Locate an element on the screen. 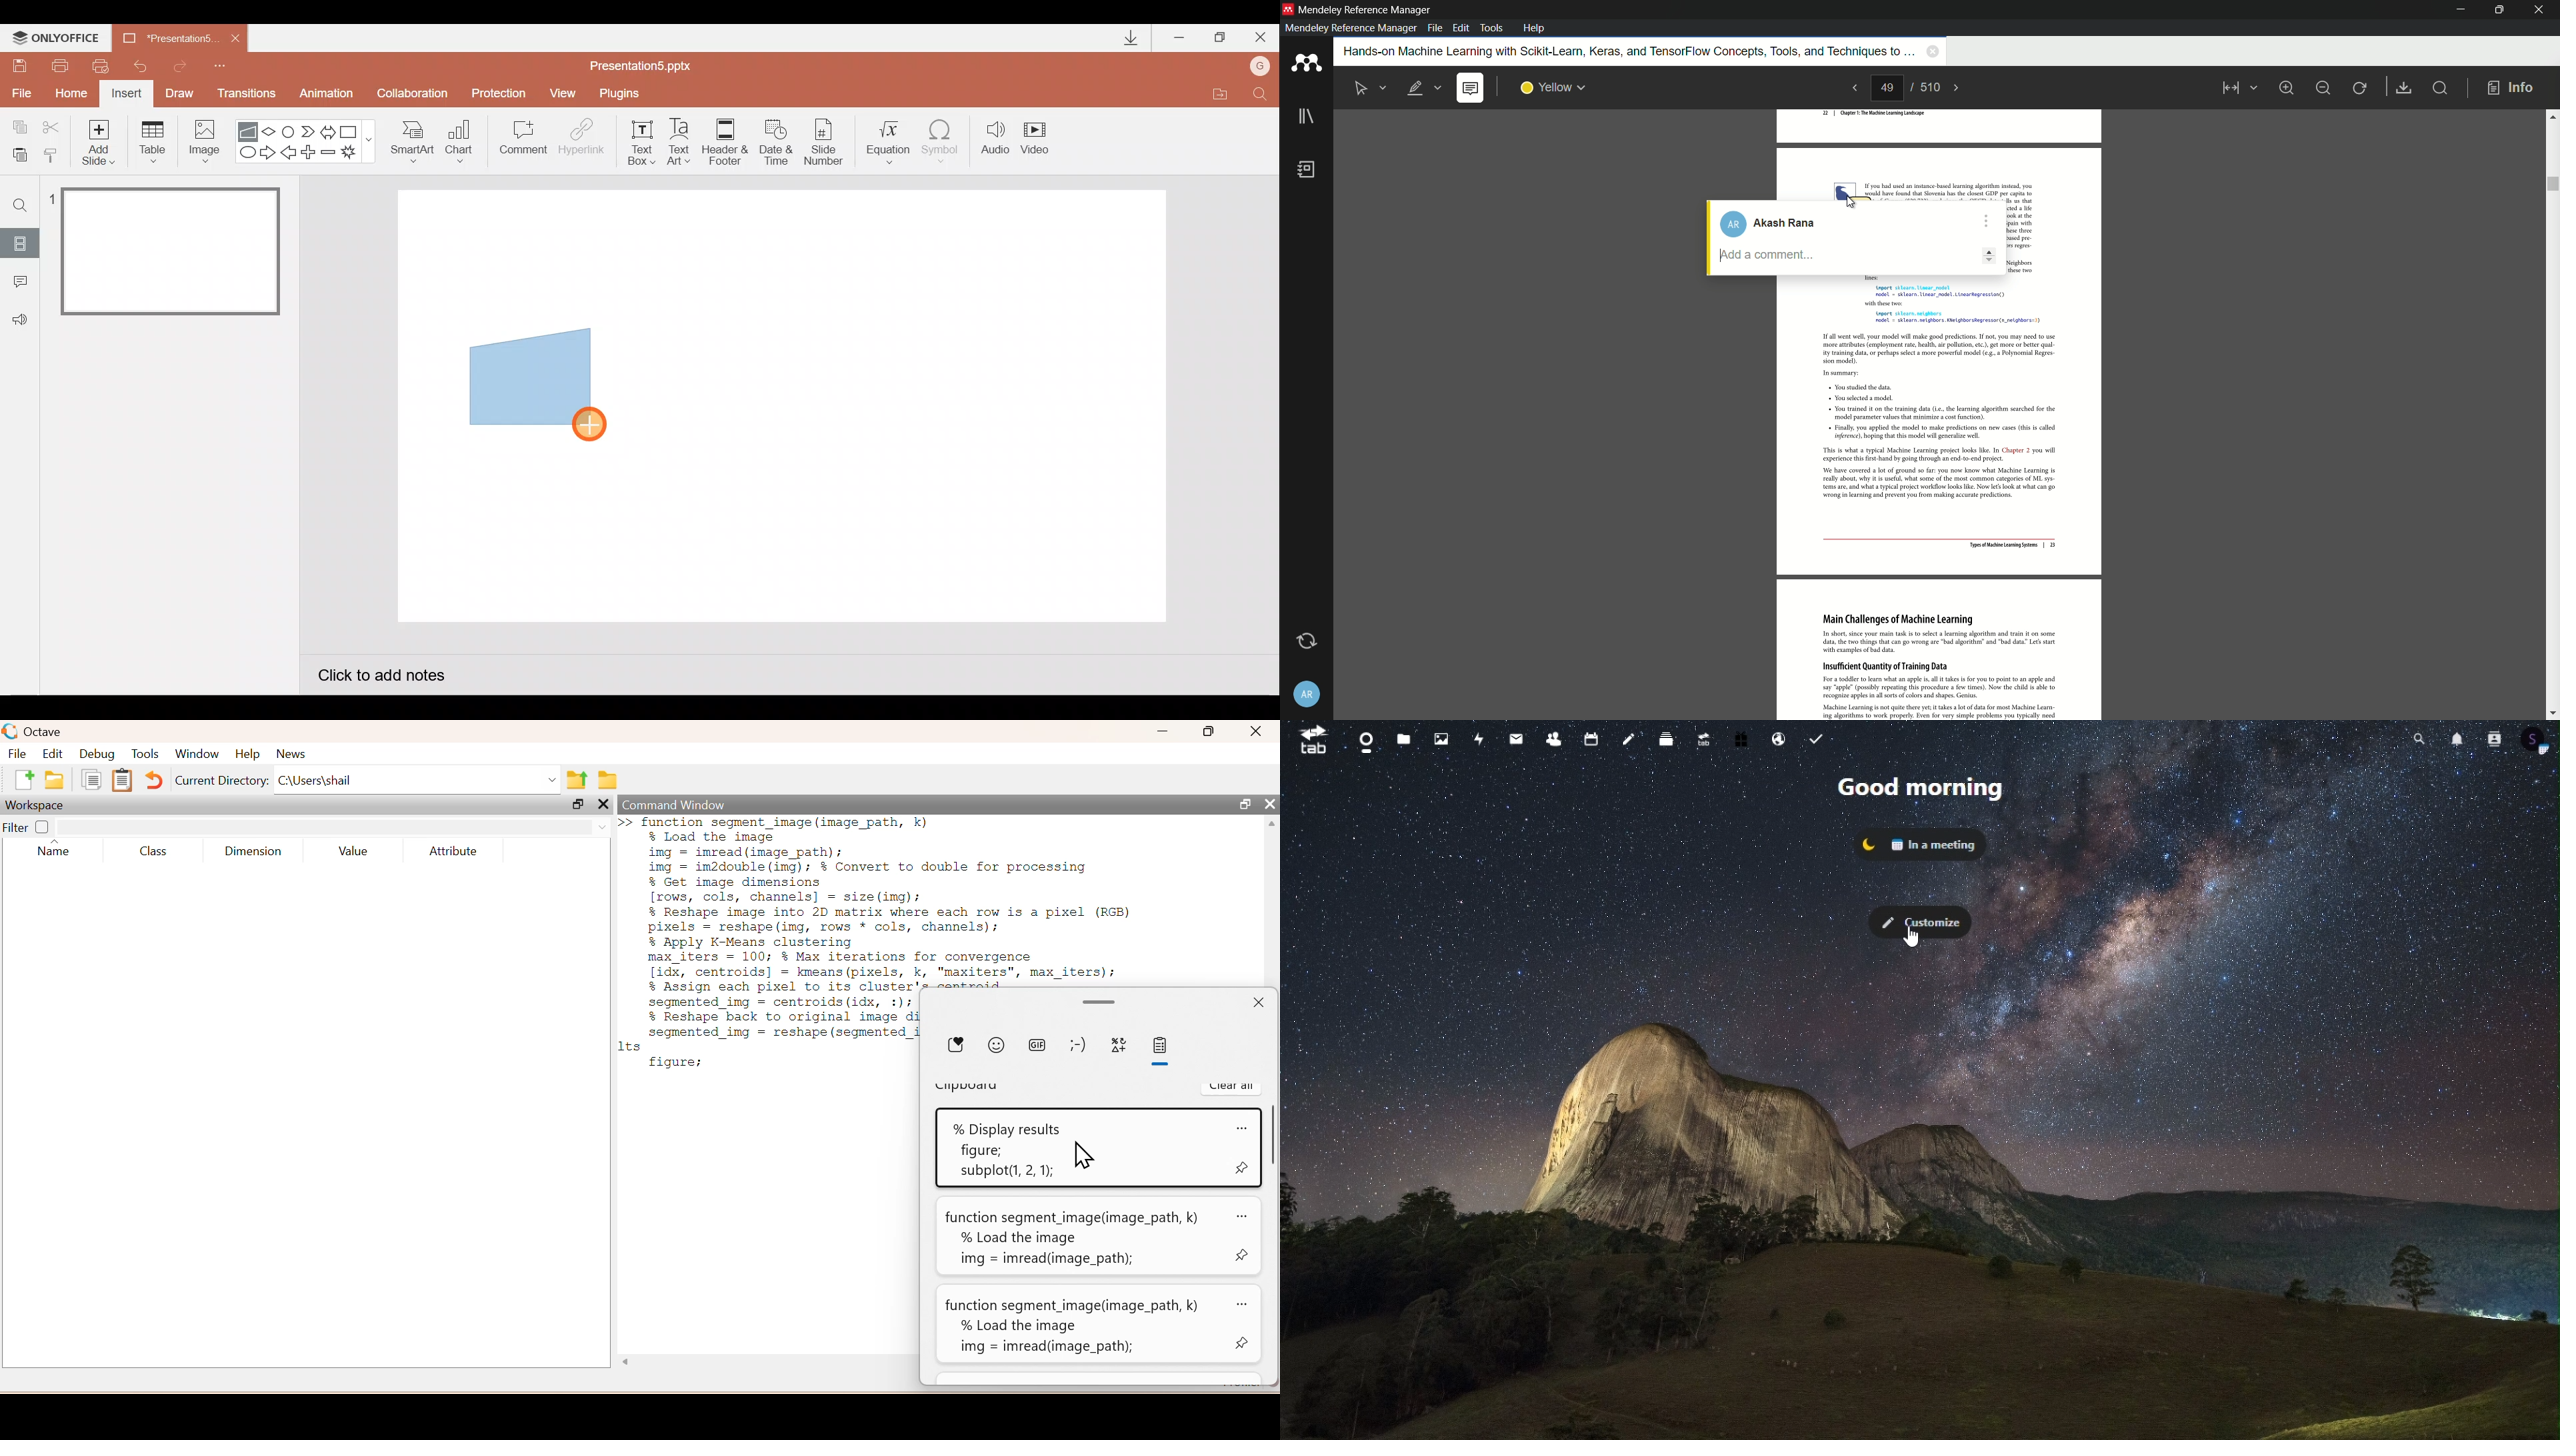  app icon is located at coordinates (1305, 64).